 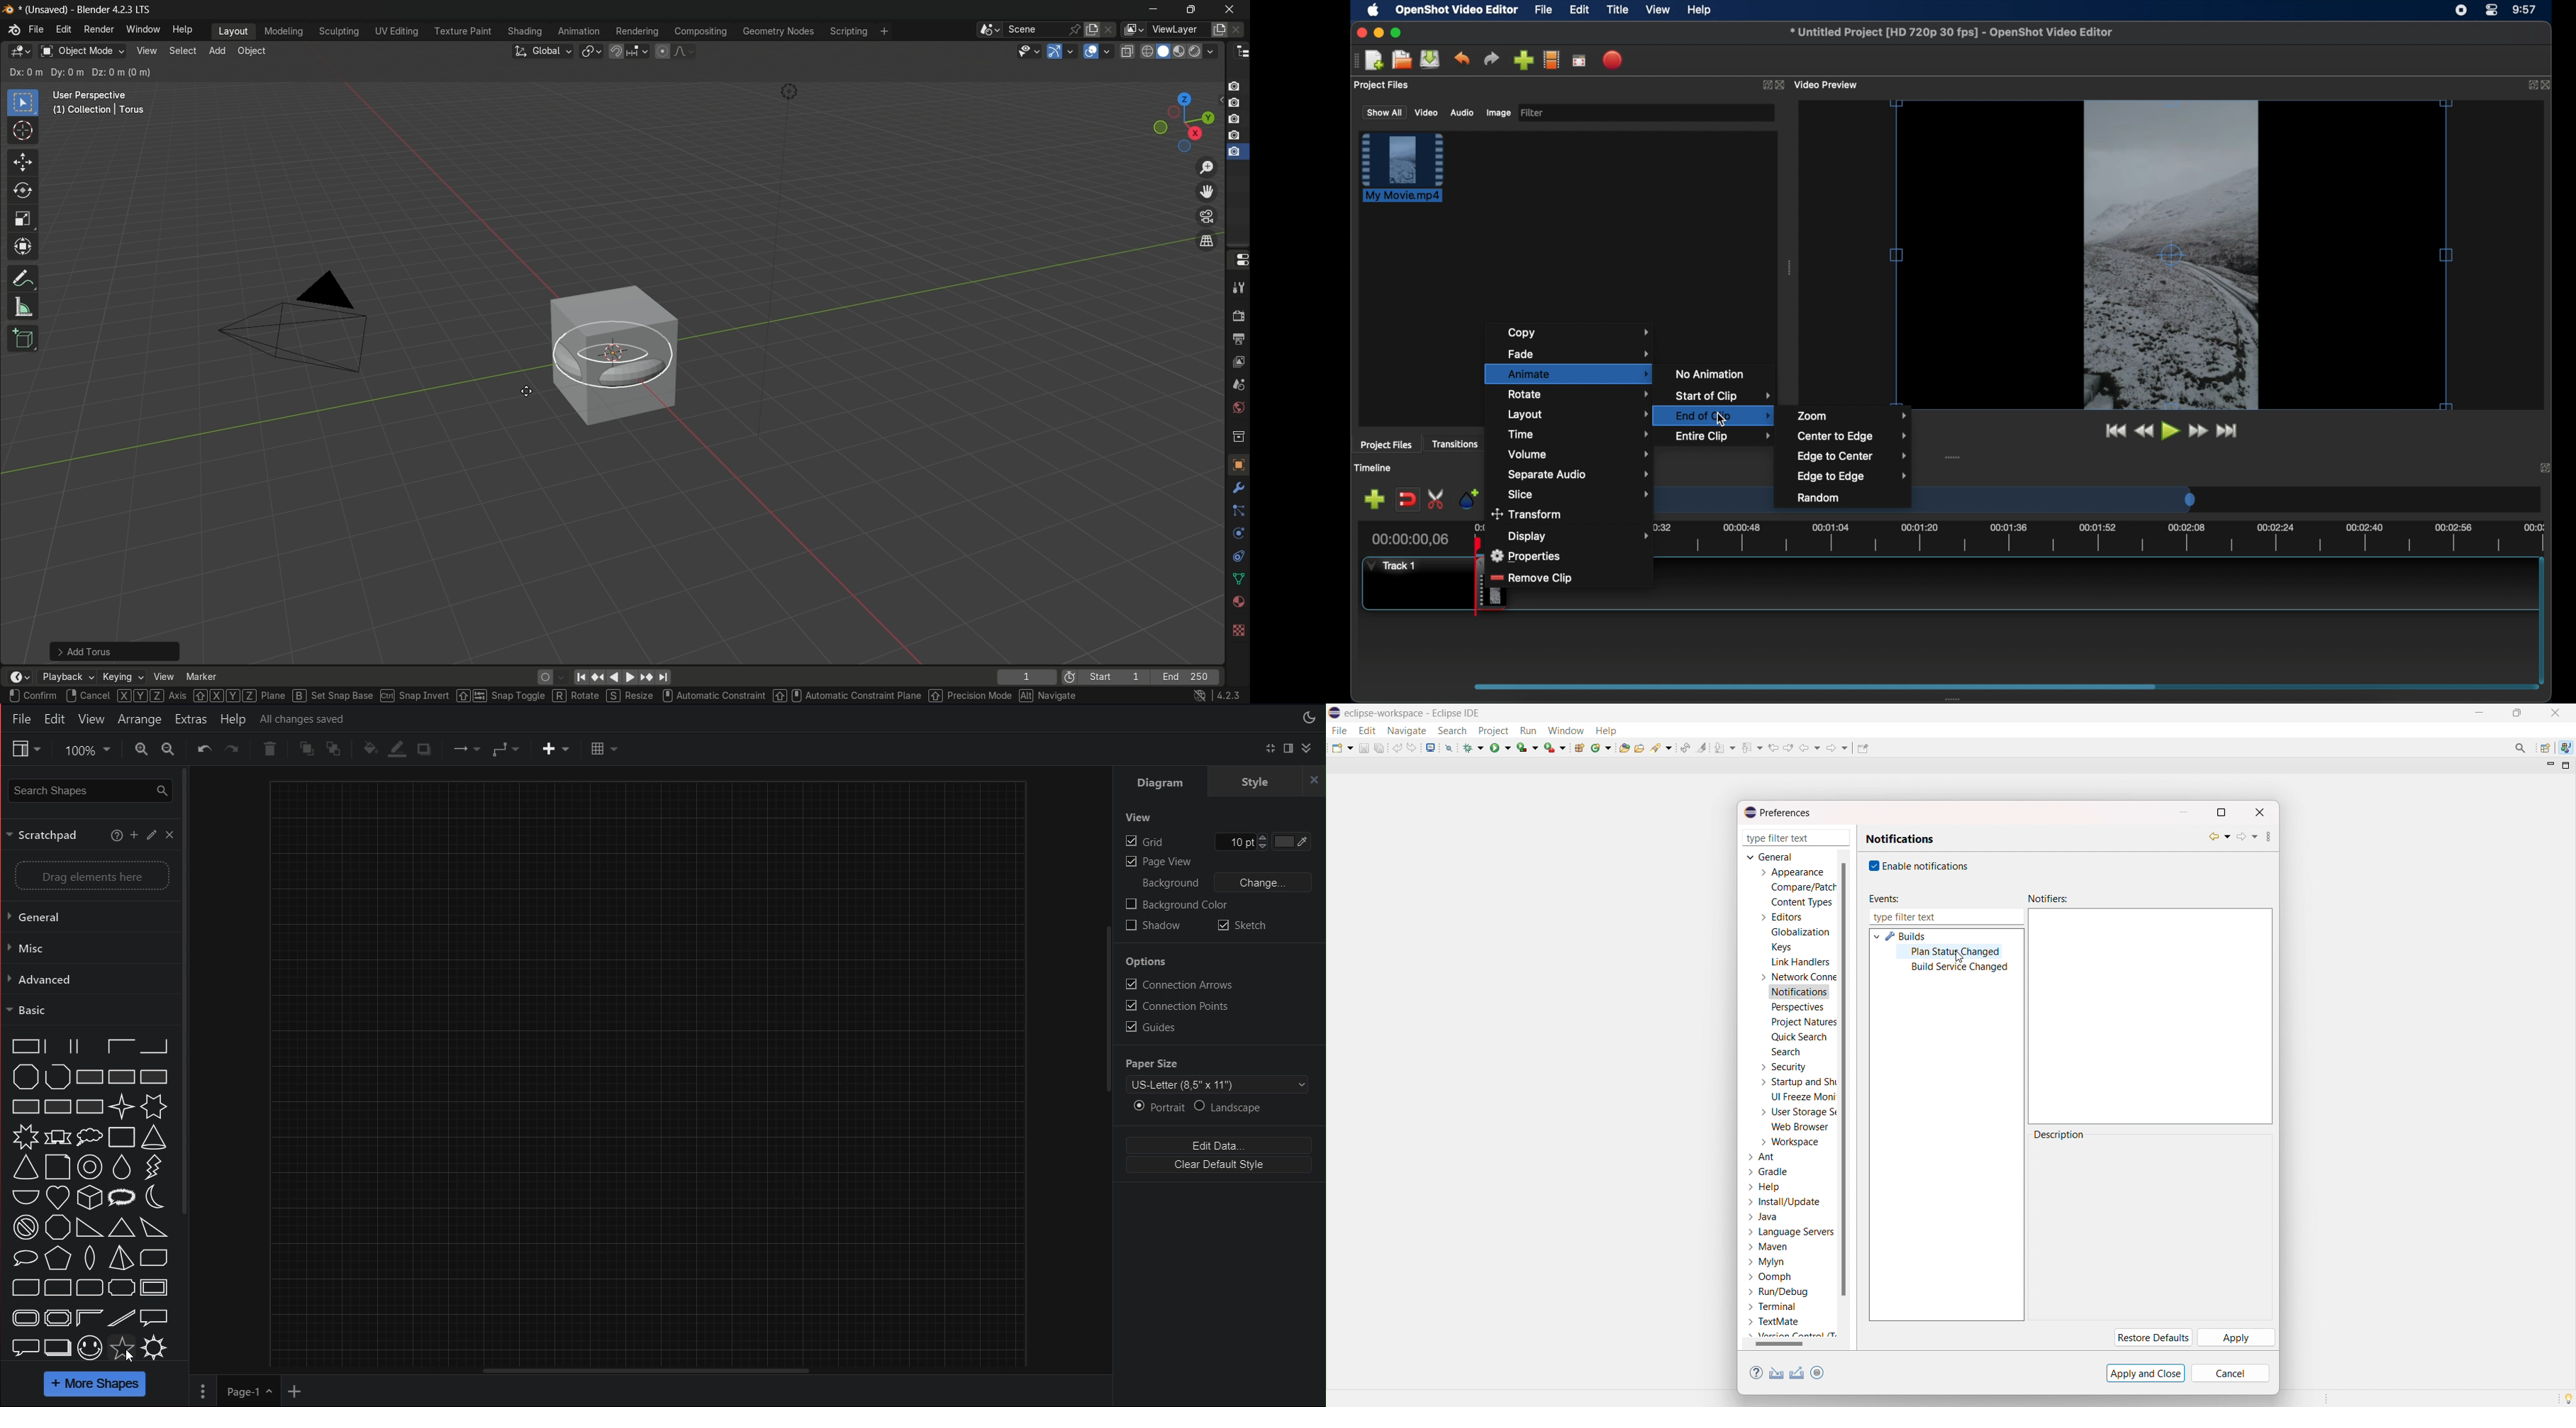 What do you see at coordinates (269, 749) in the screenshot?
I see `Delete` at bounding box center [269, 749].